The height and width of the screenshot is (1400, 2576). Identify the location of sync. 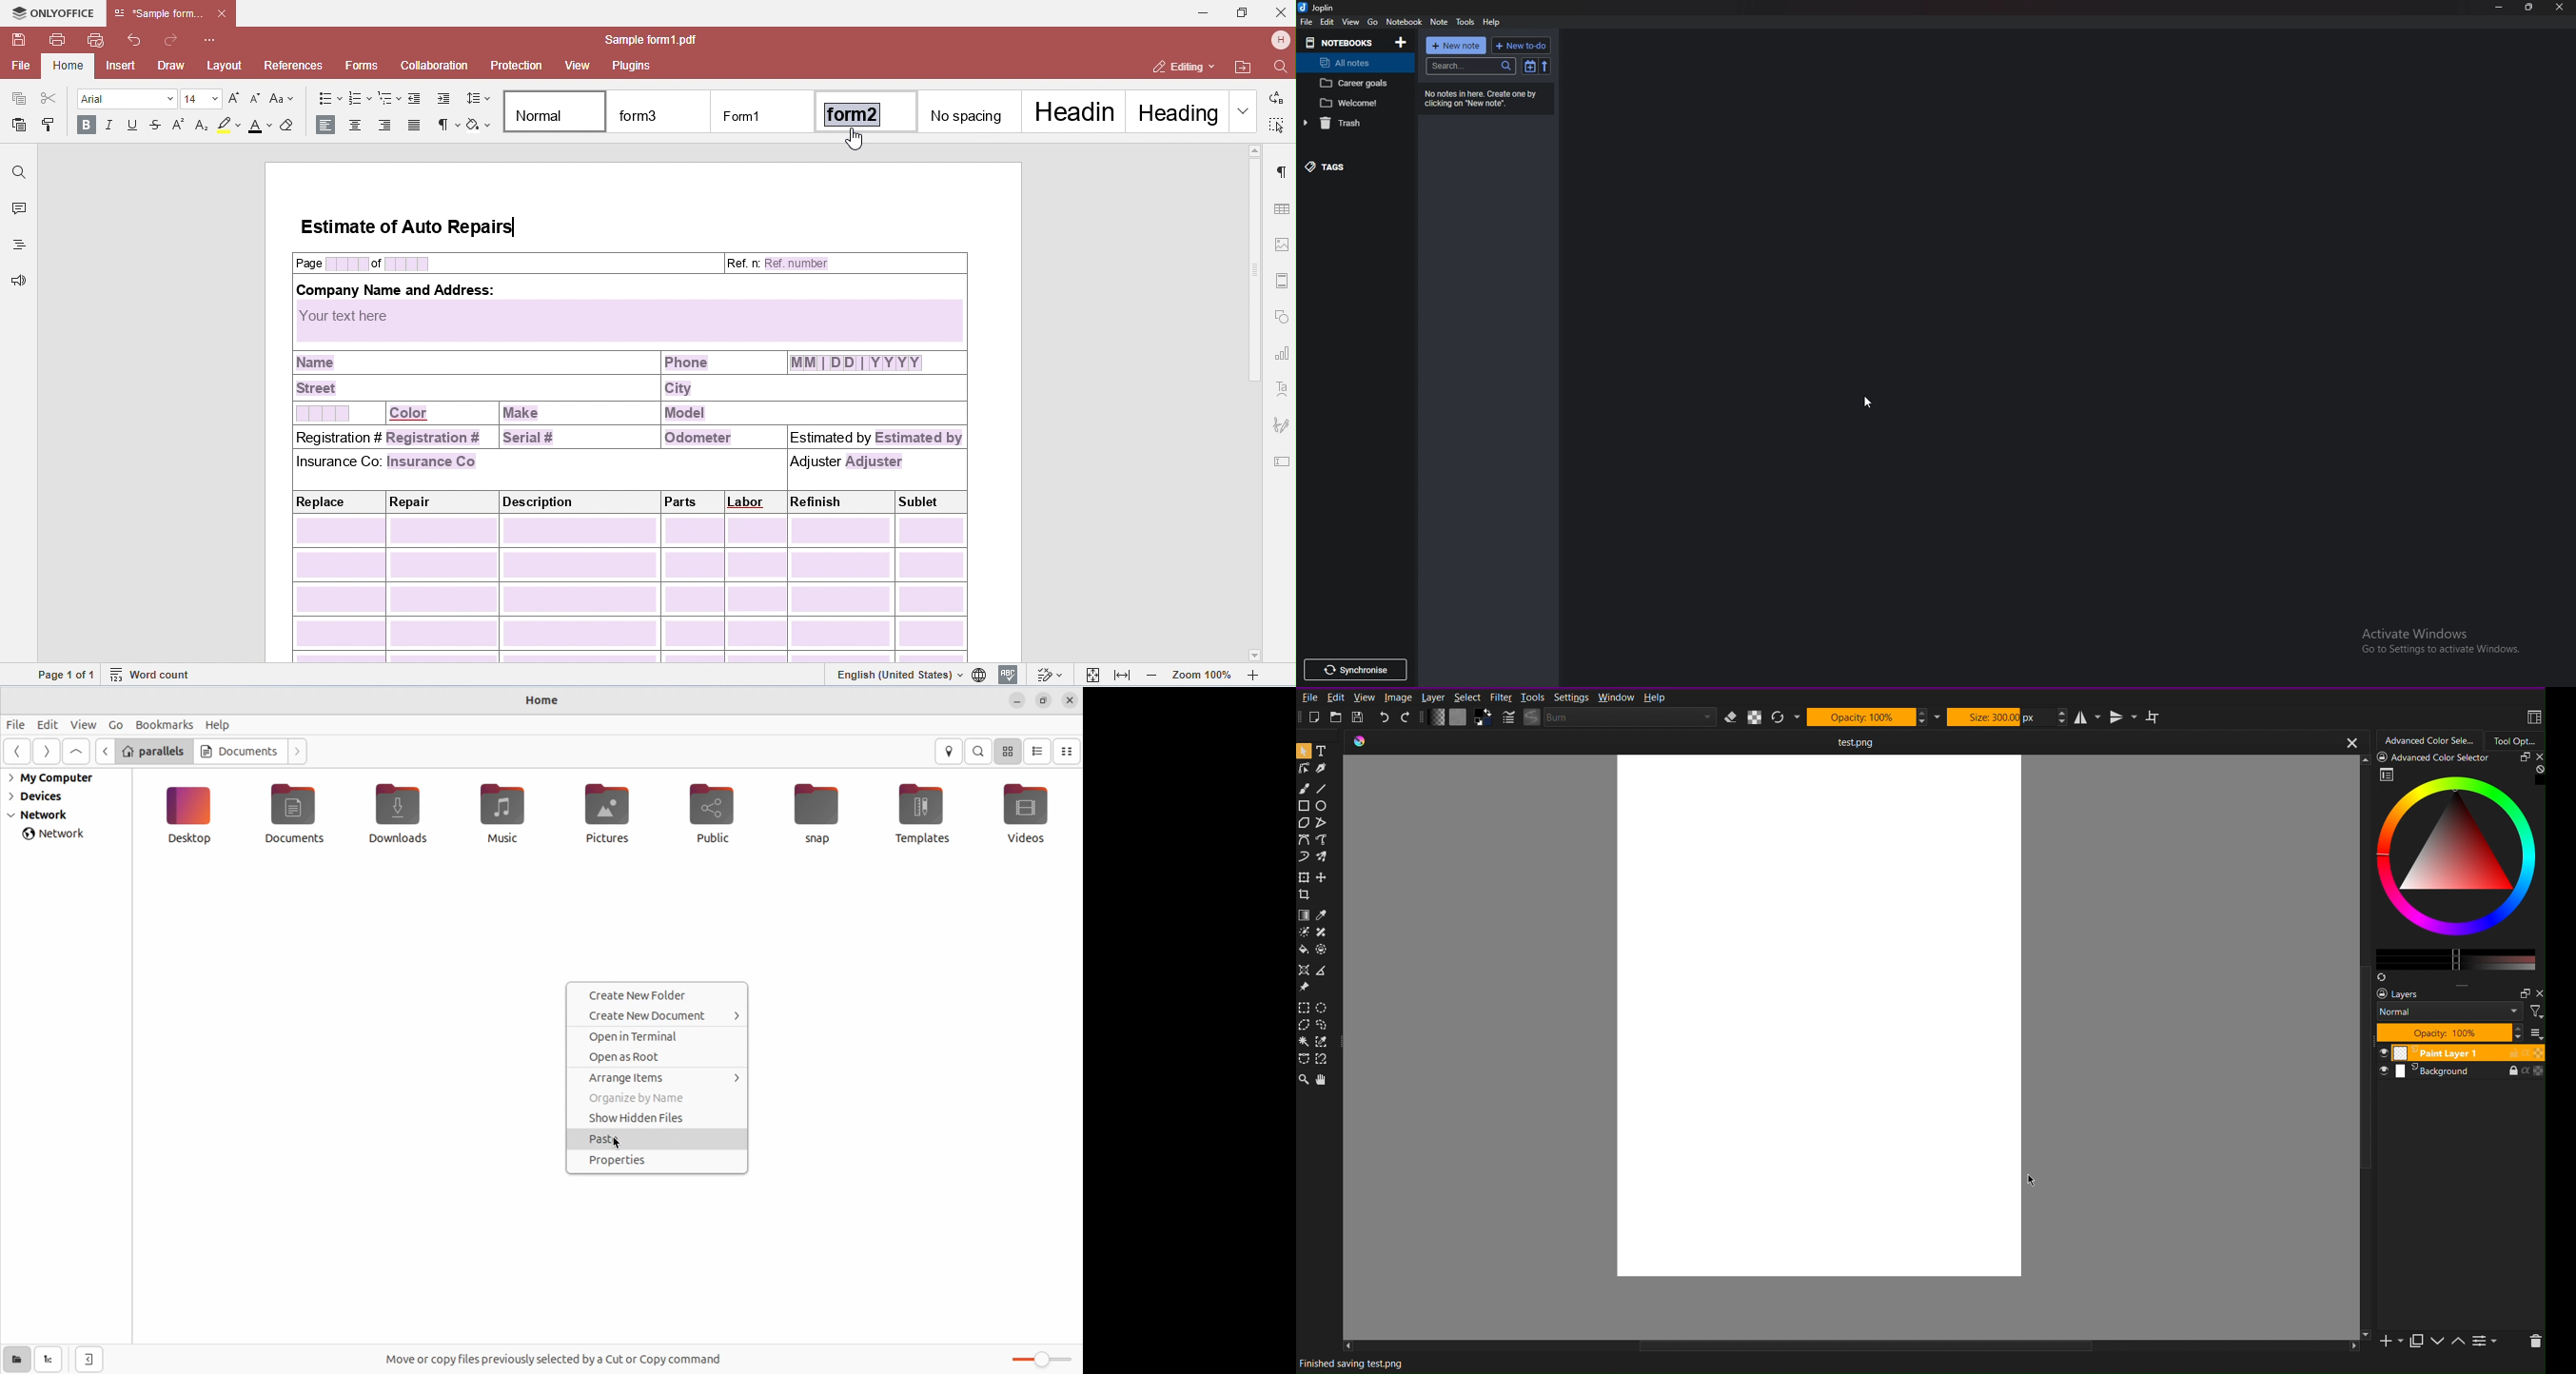
(1354, 672).